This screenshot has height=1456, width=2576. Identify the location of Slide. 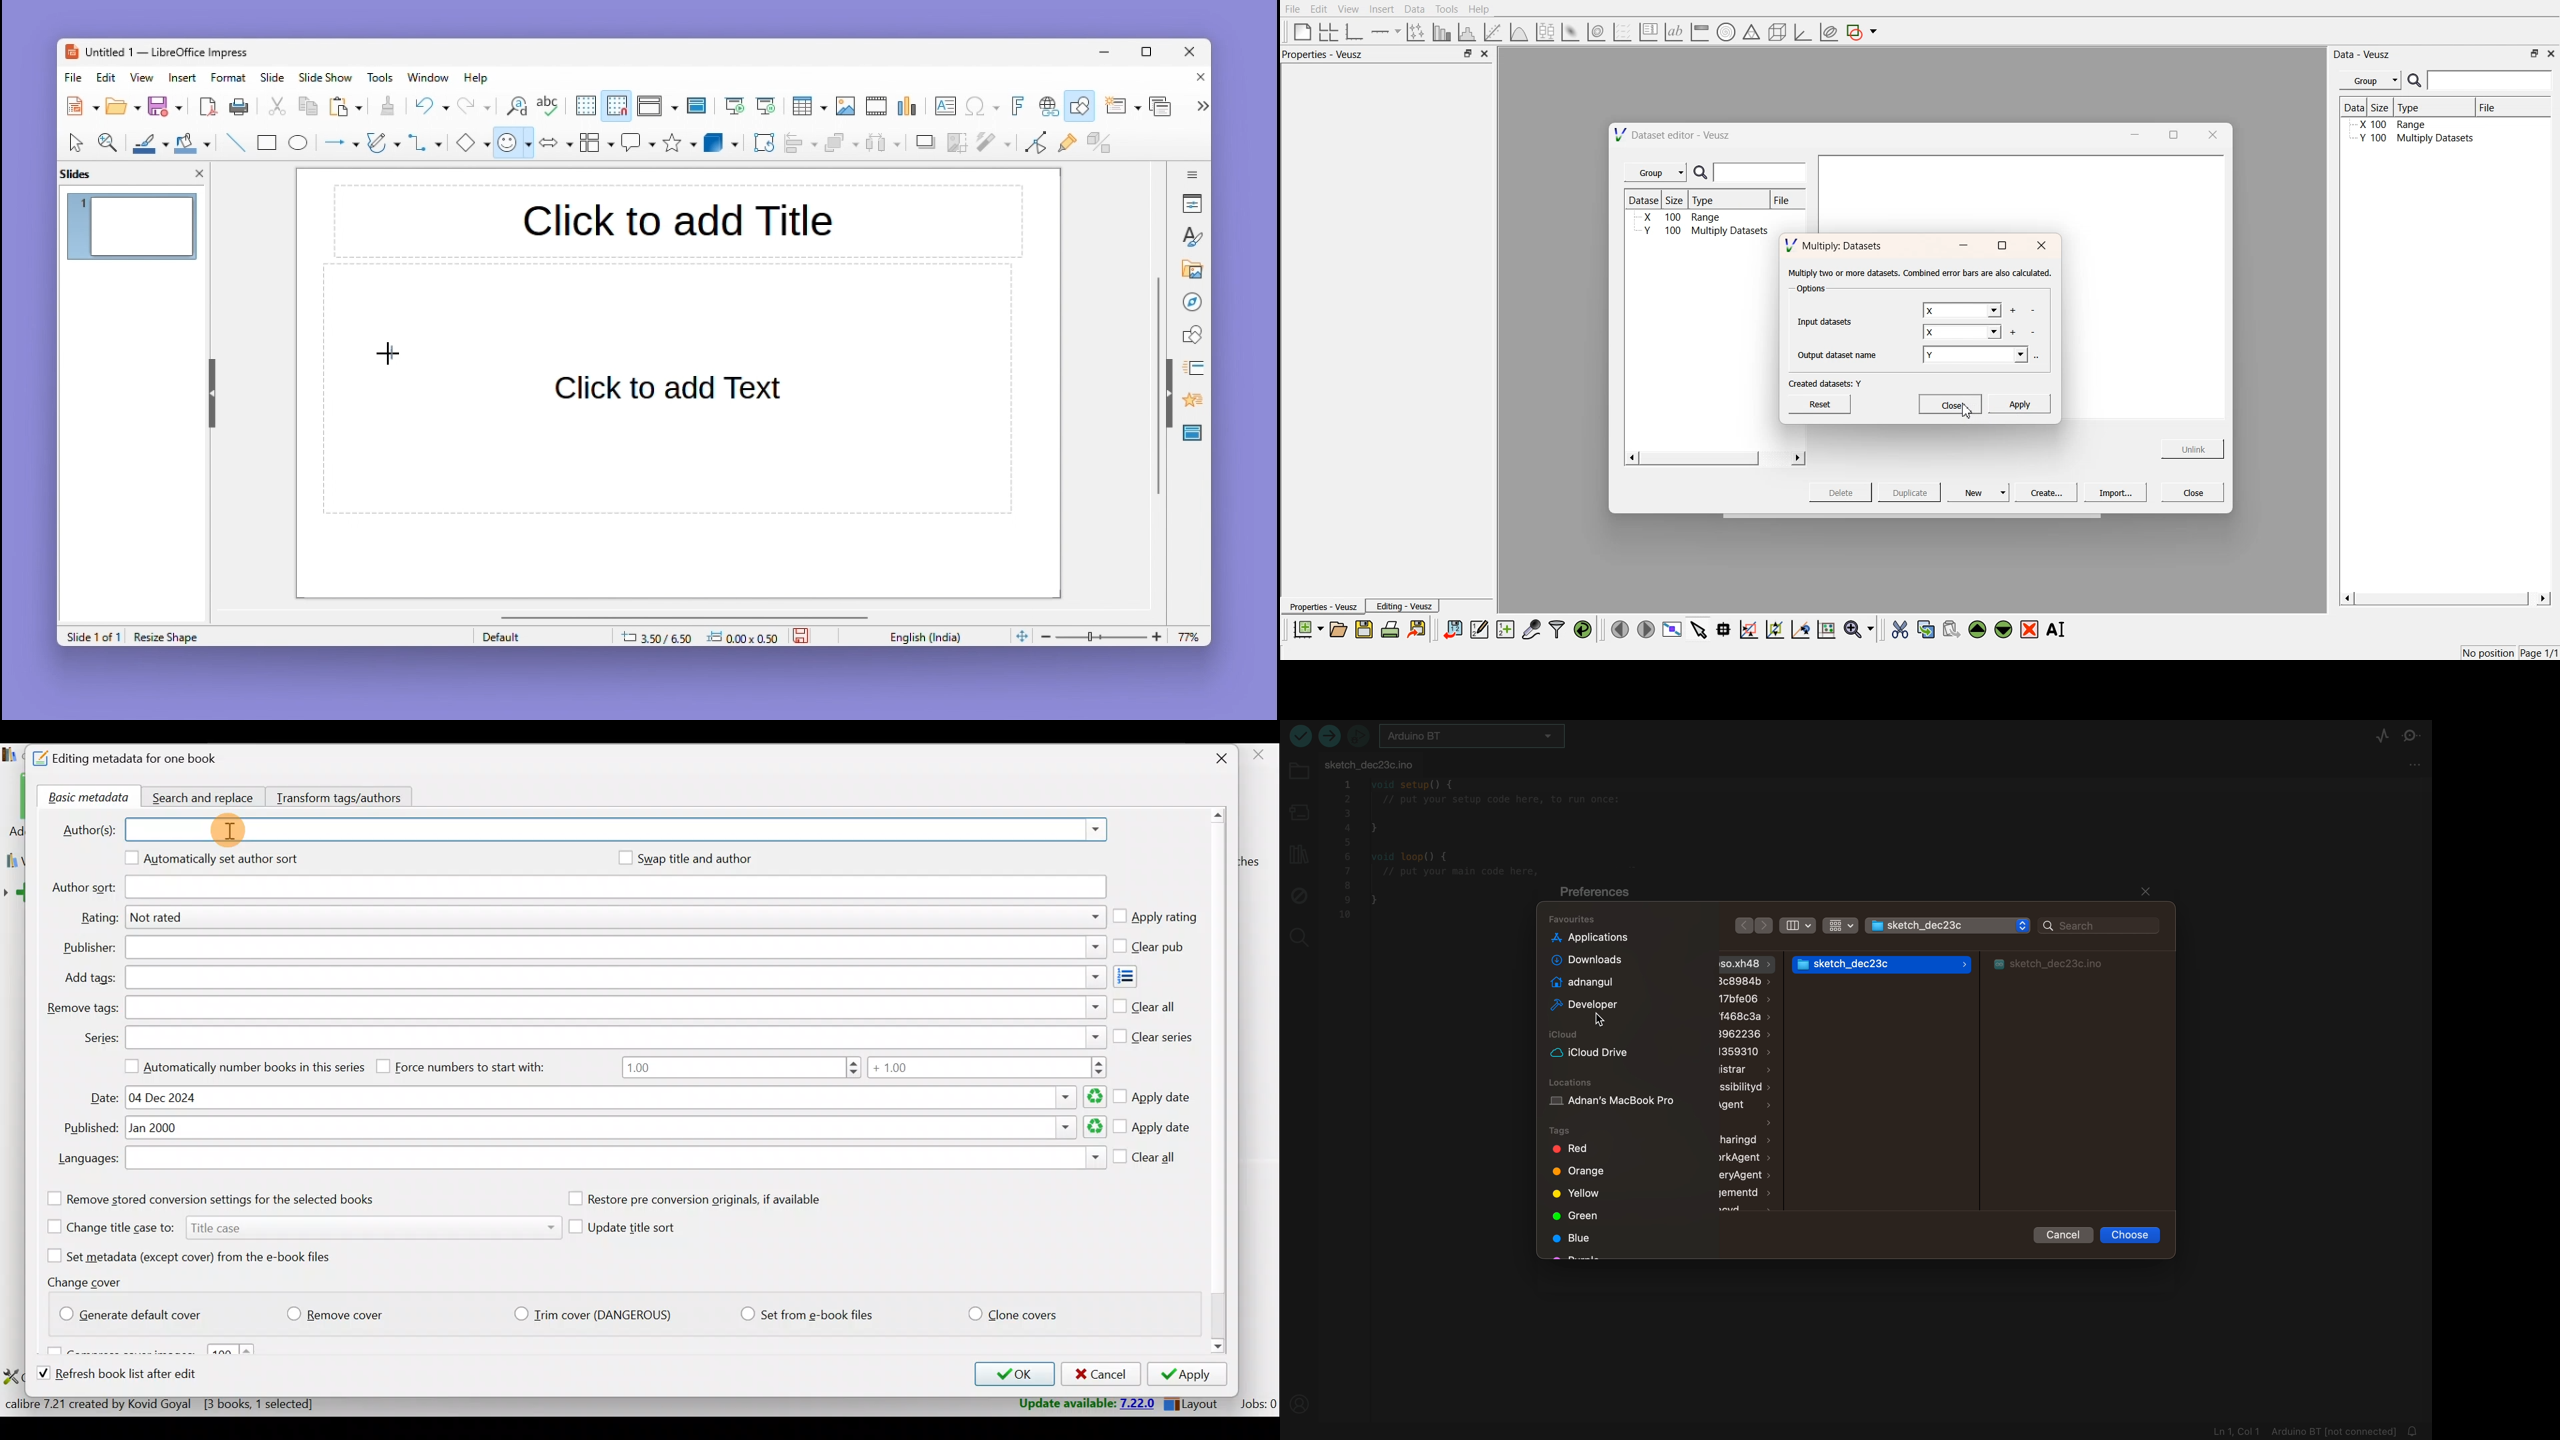
(273, 77).